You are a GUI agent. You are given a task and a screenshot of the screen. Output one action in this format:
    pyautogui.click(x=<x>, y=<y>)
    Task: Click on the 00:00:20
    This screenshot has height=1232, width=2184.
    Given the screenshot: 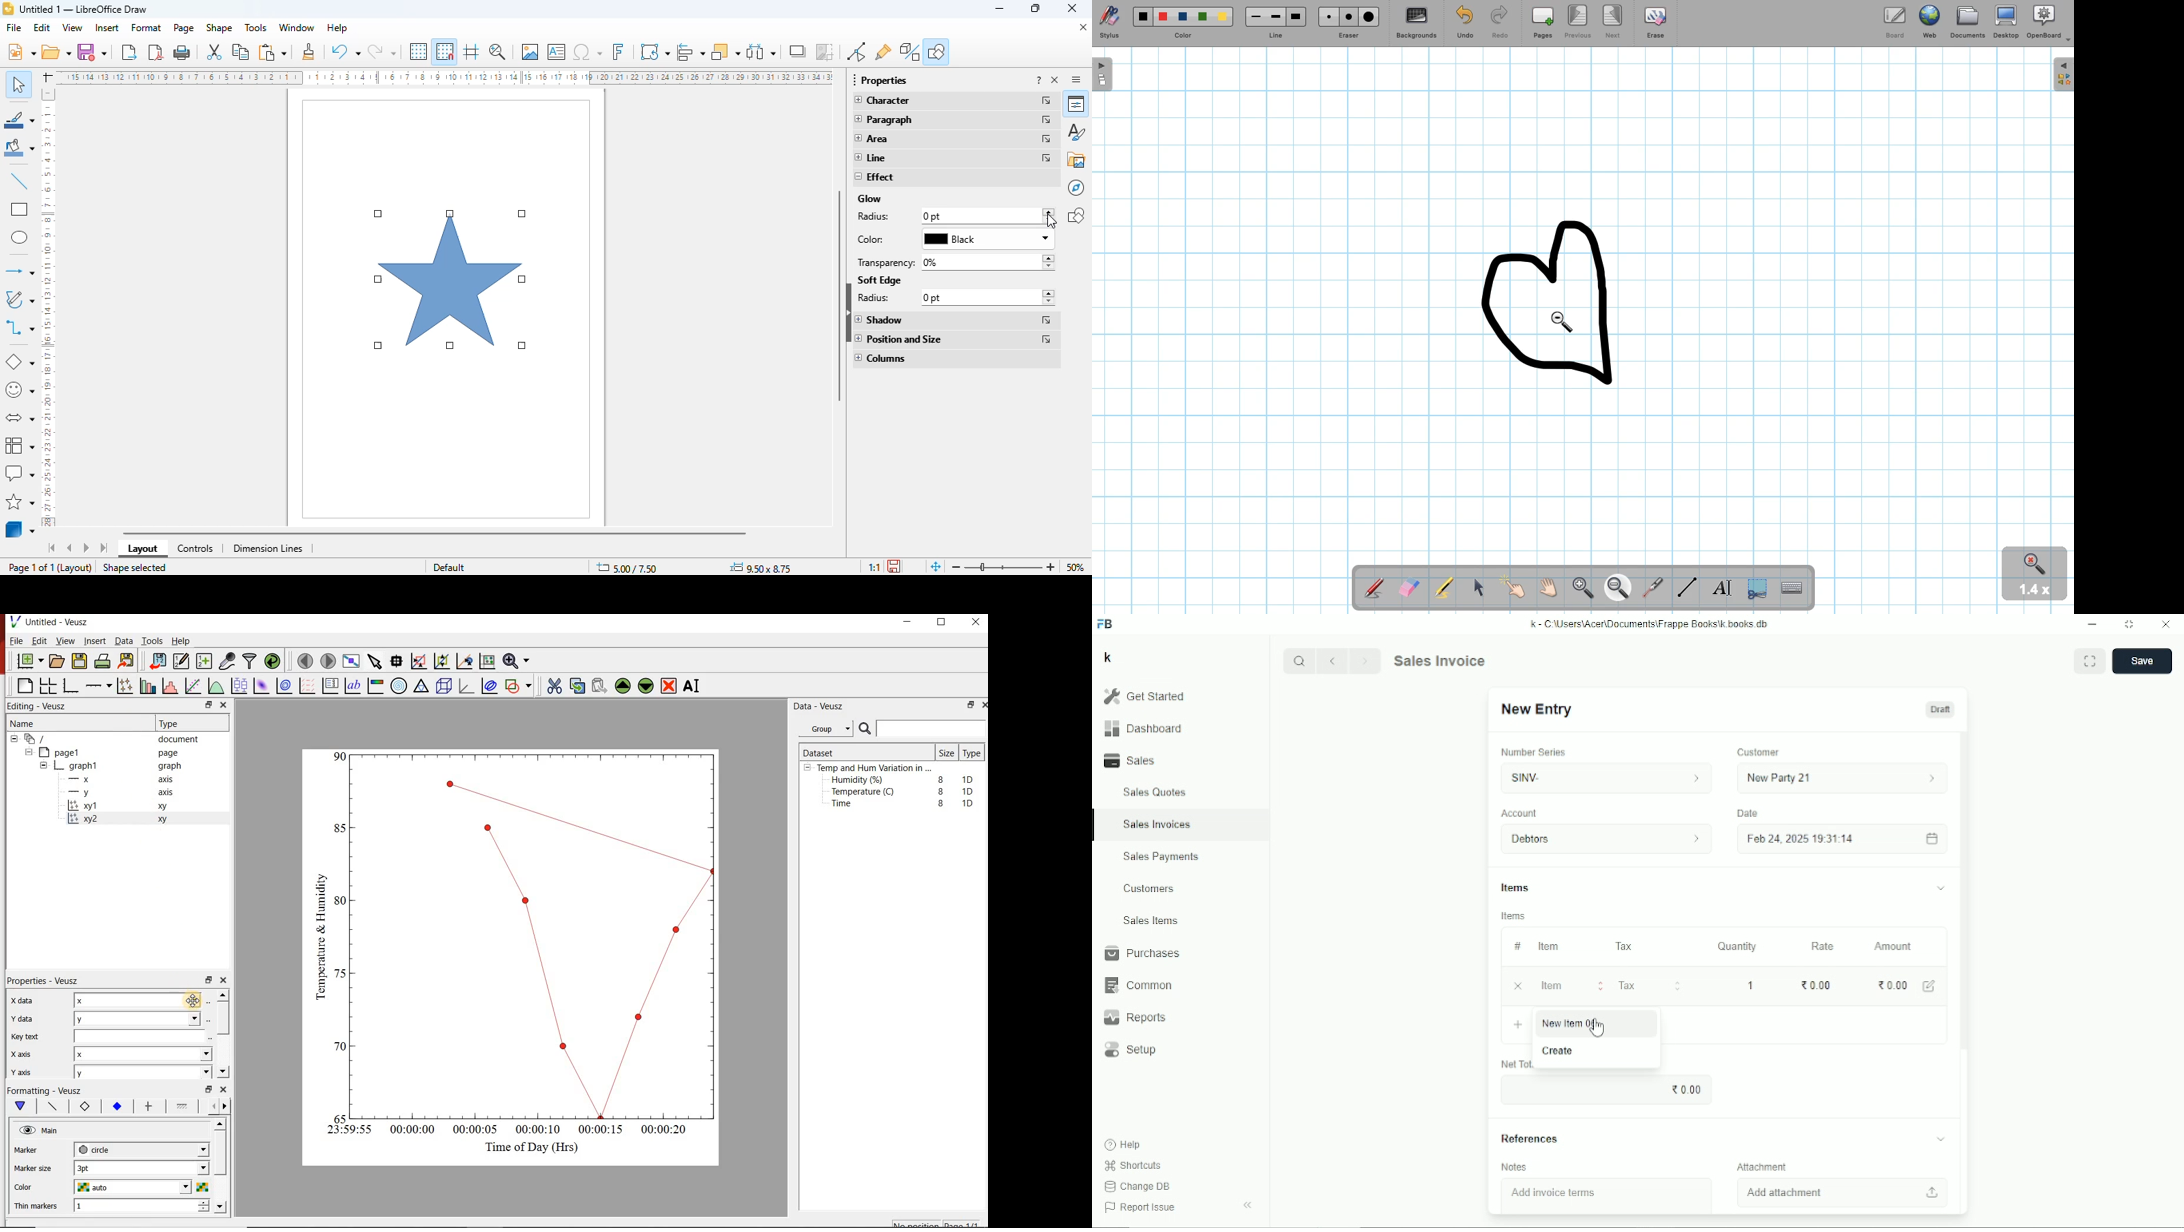 What is the action you would take?
    pyautogui.click(x=669, y=1130)
    